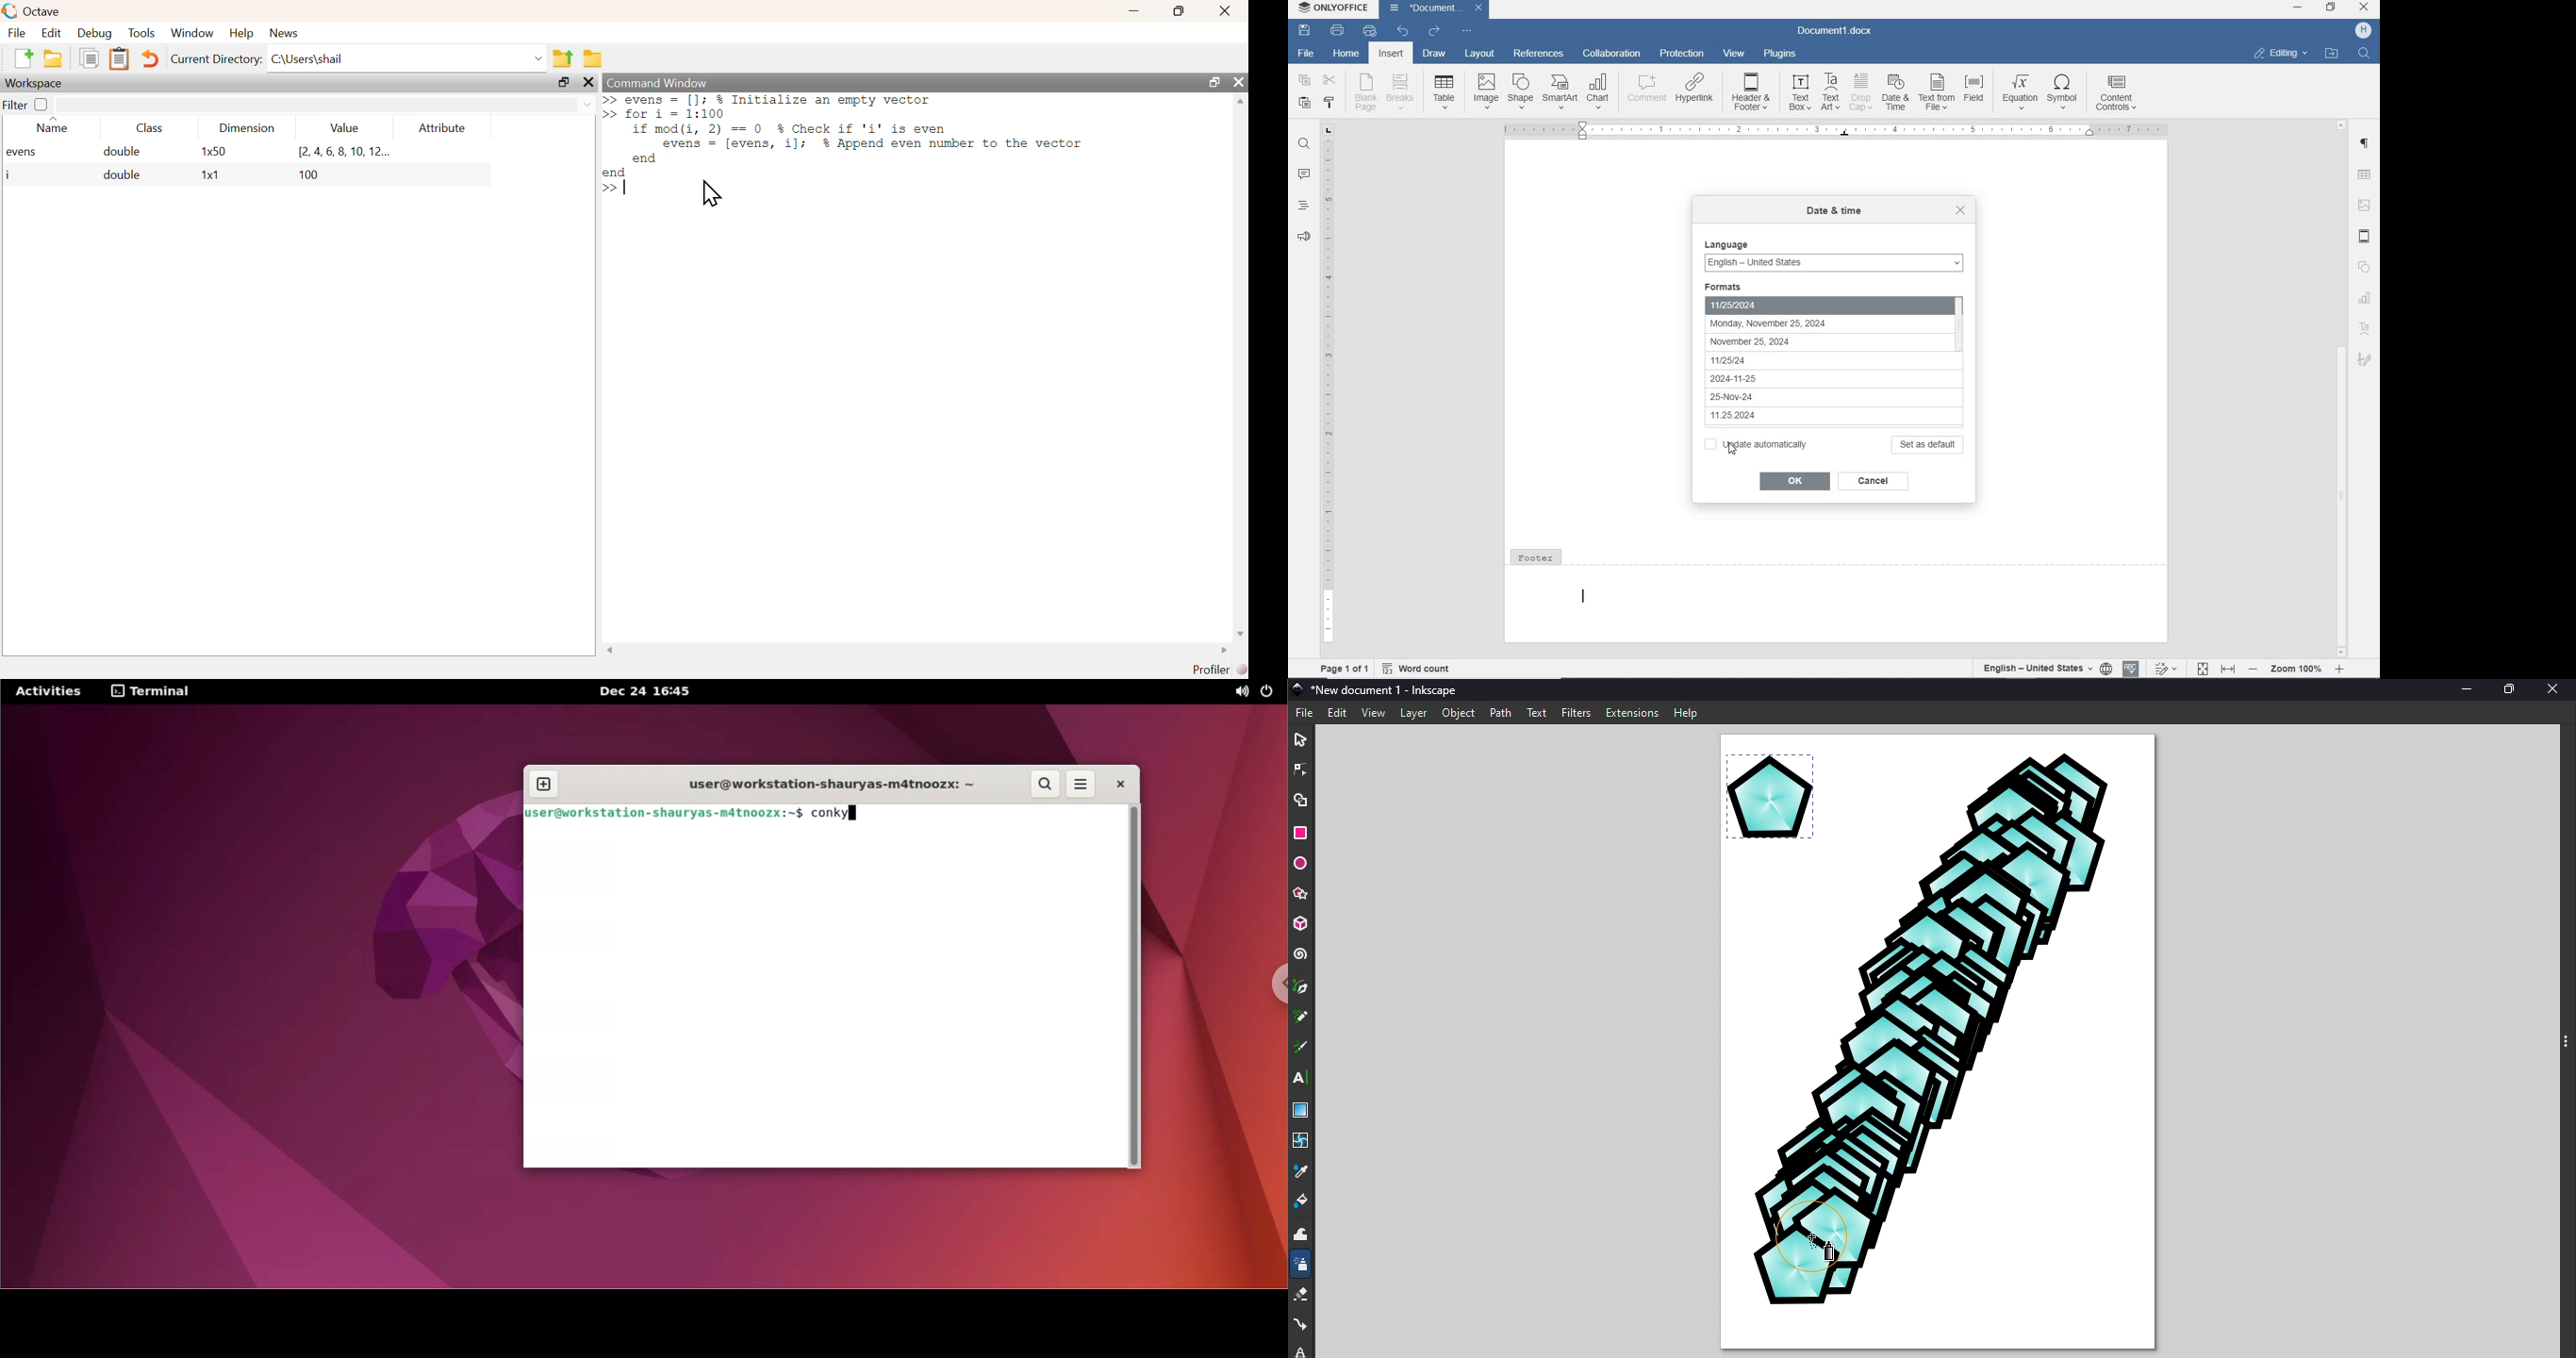 The height and width of the screenshot is (1372, 2576). Describe the element at coordinates (2365, 331) in the screenshot. I see `Text Art` at that location.